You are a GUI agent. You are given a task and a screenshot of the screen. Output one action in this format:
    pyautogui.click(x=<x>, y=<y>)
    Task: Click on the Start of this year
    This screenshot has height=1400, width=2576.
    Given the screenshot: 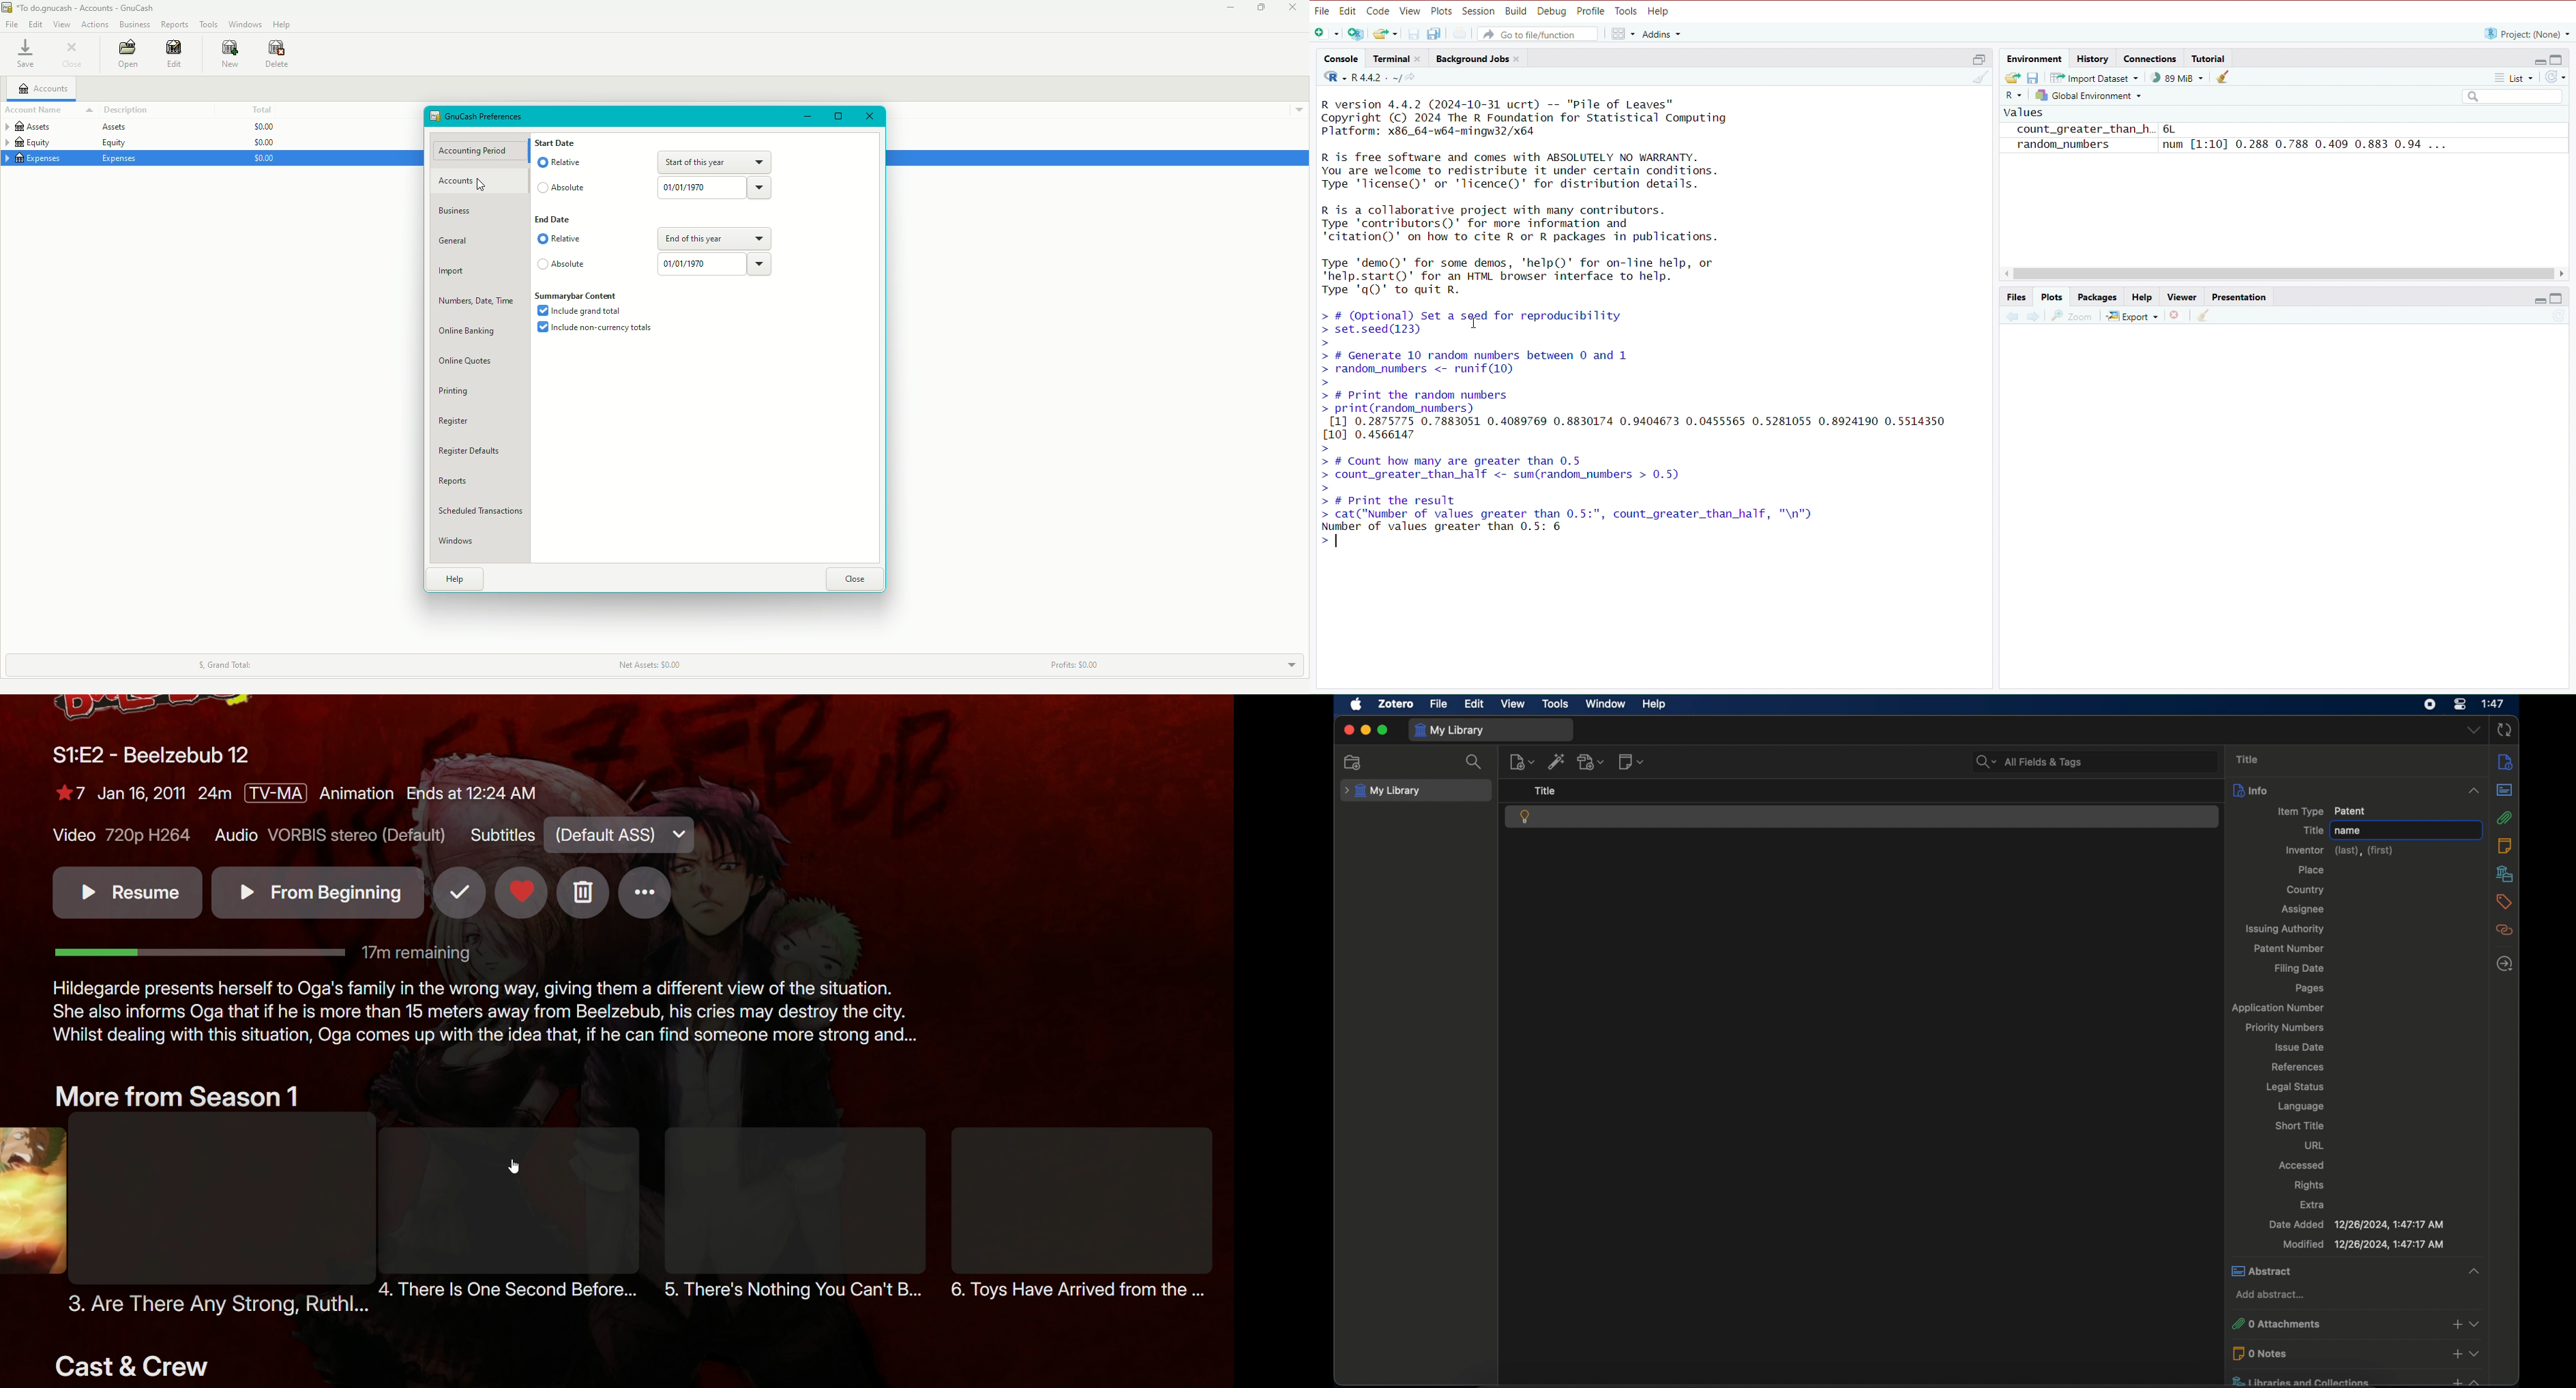 What is the action you would take?
    pyautogui.click(x=713, y=162)
    